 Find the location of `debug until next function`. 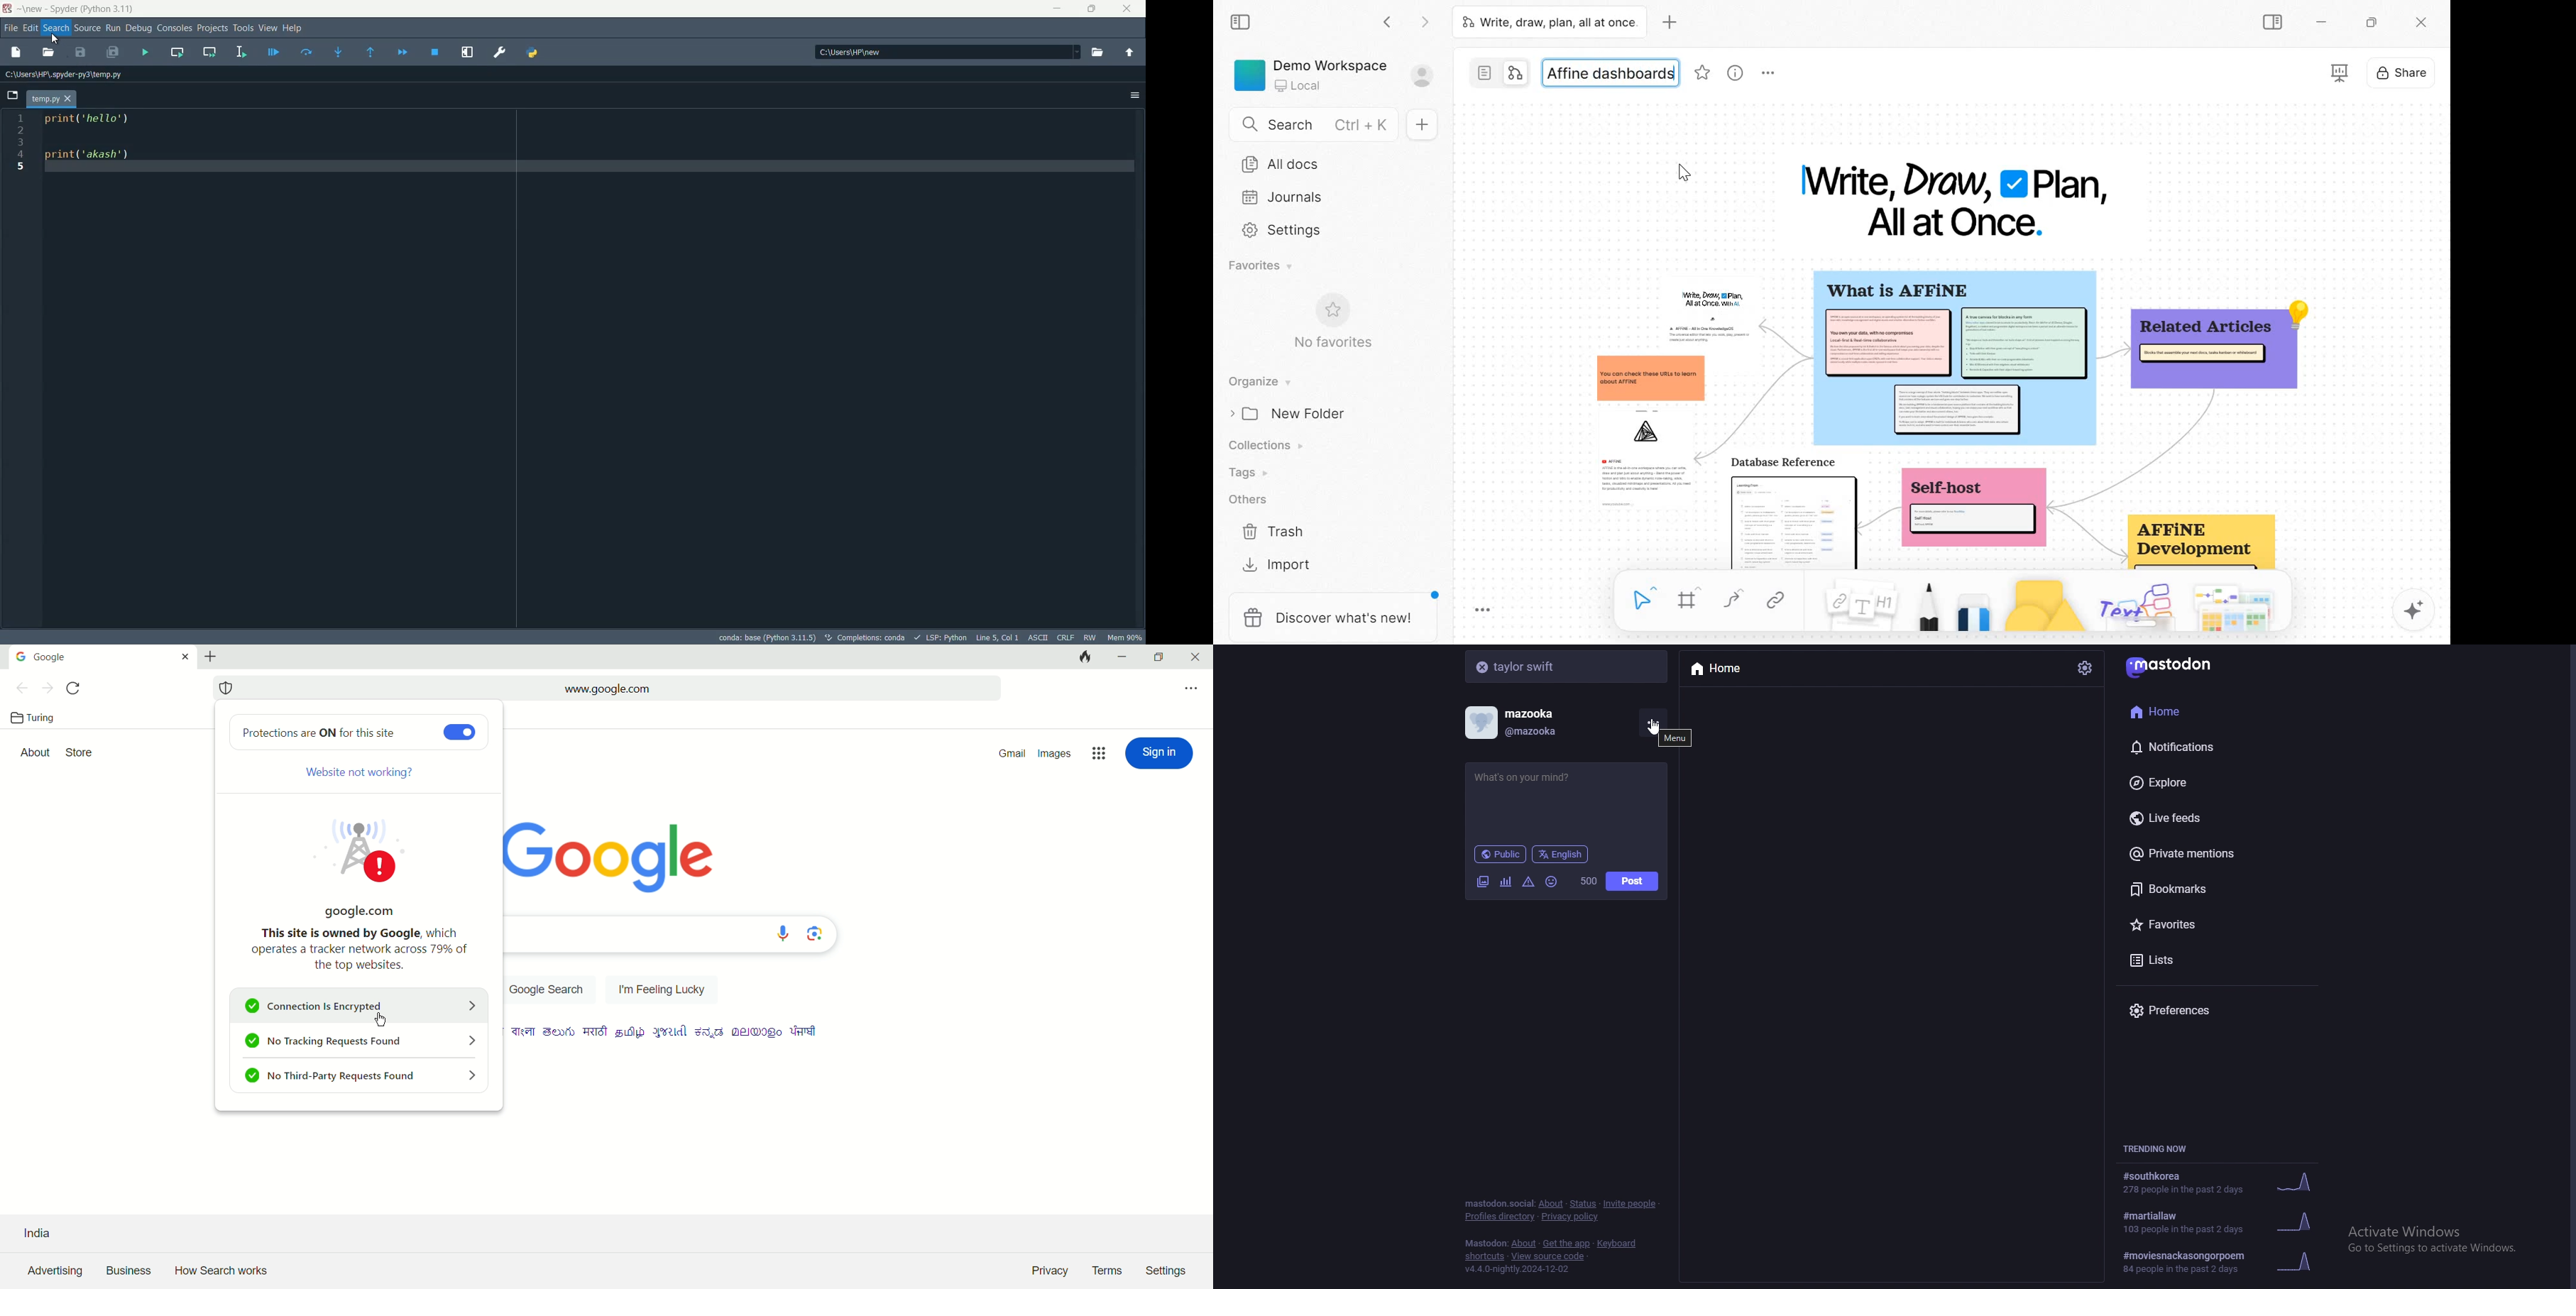

debug until next function is located at coordinates (403, 52).